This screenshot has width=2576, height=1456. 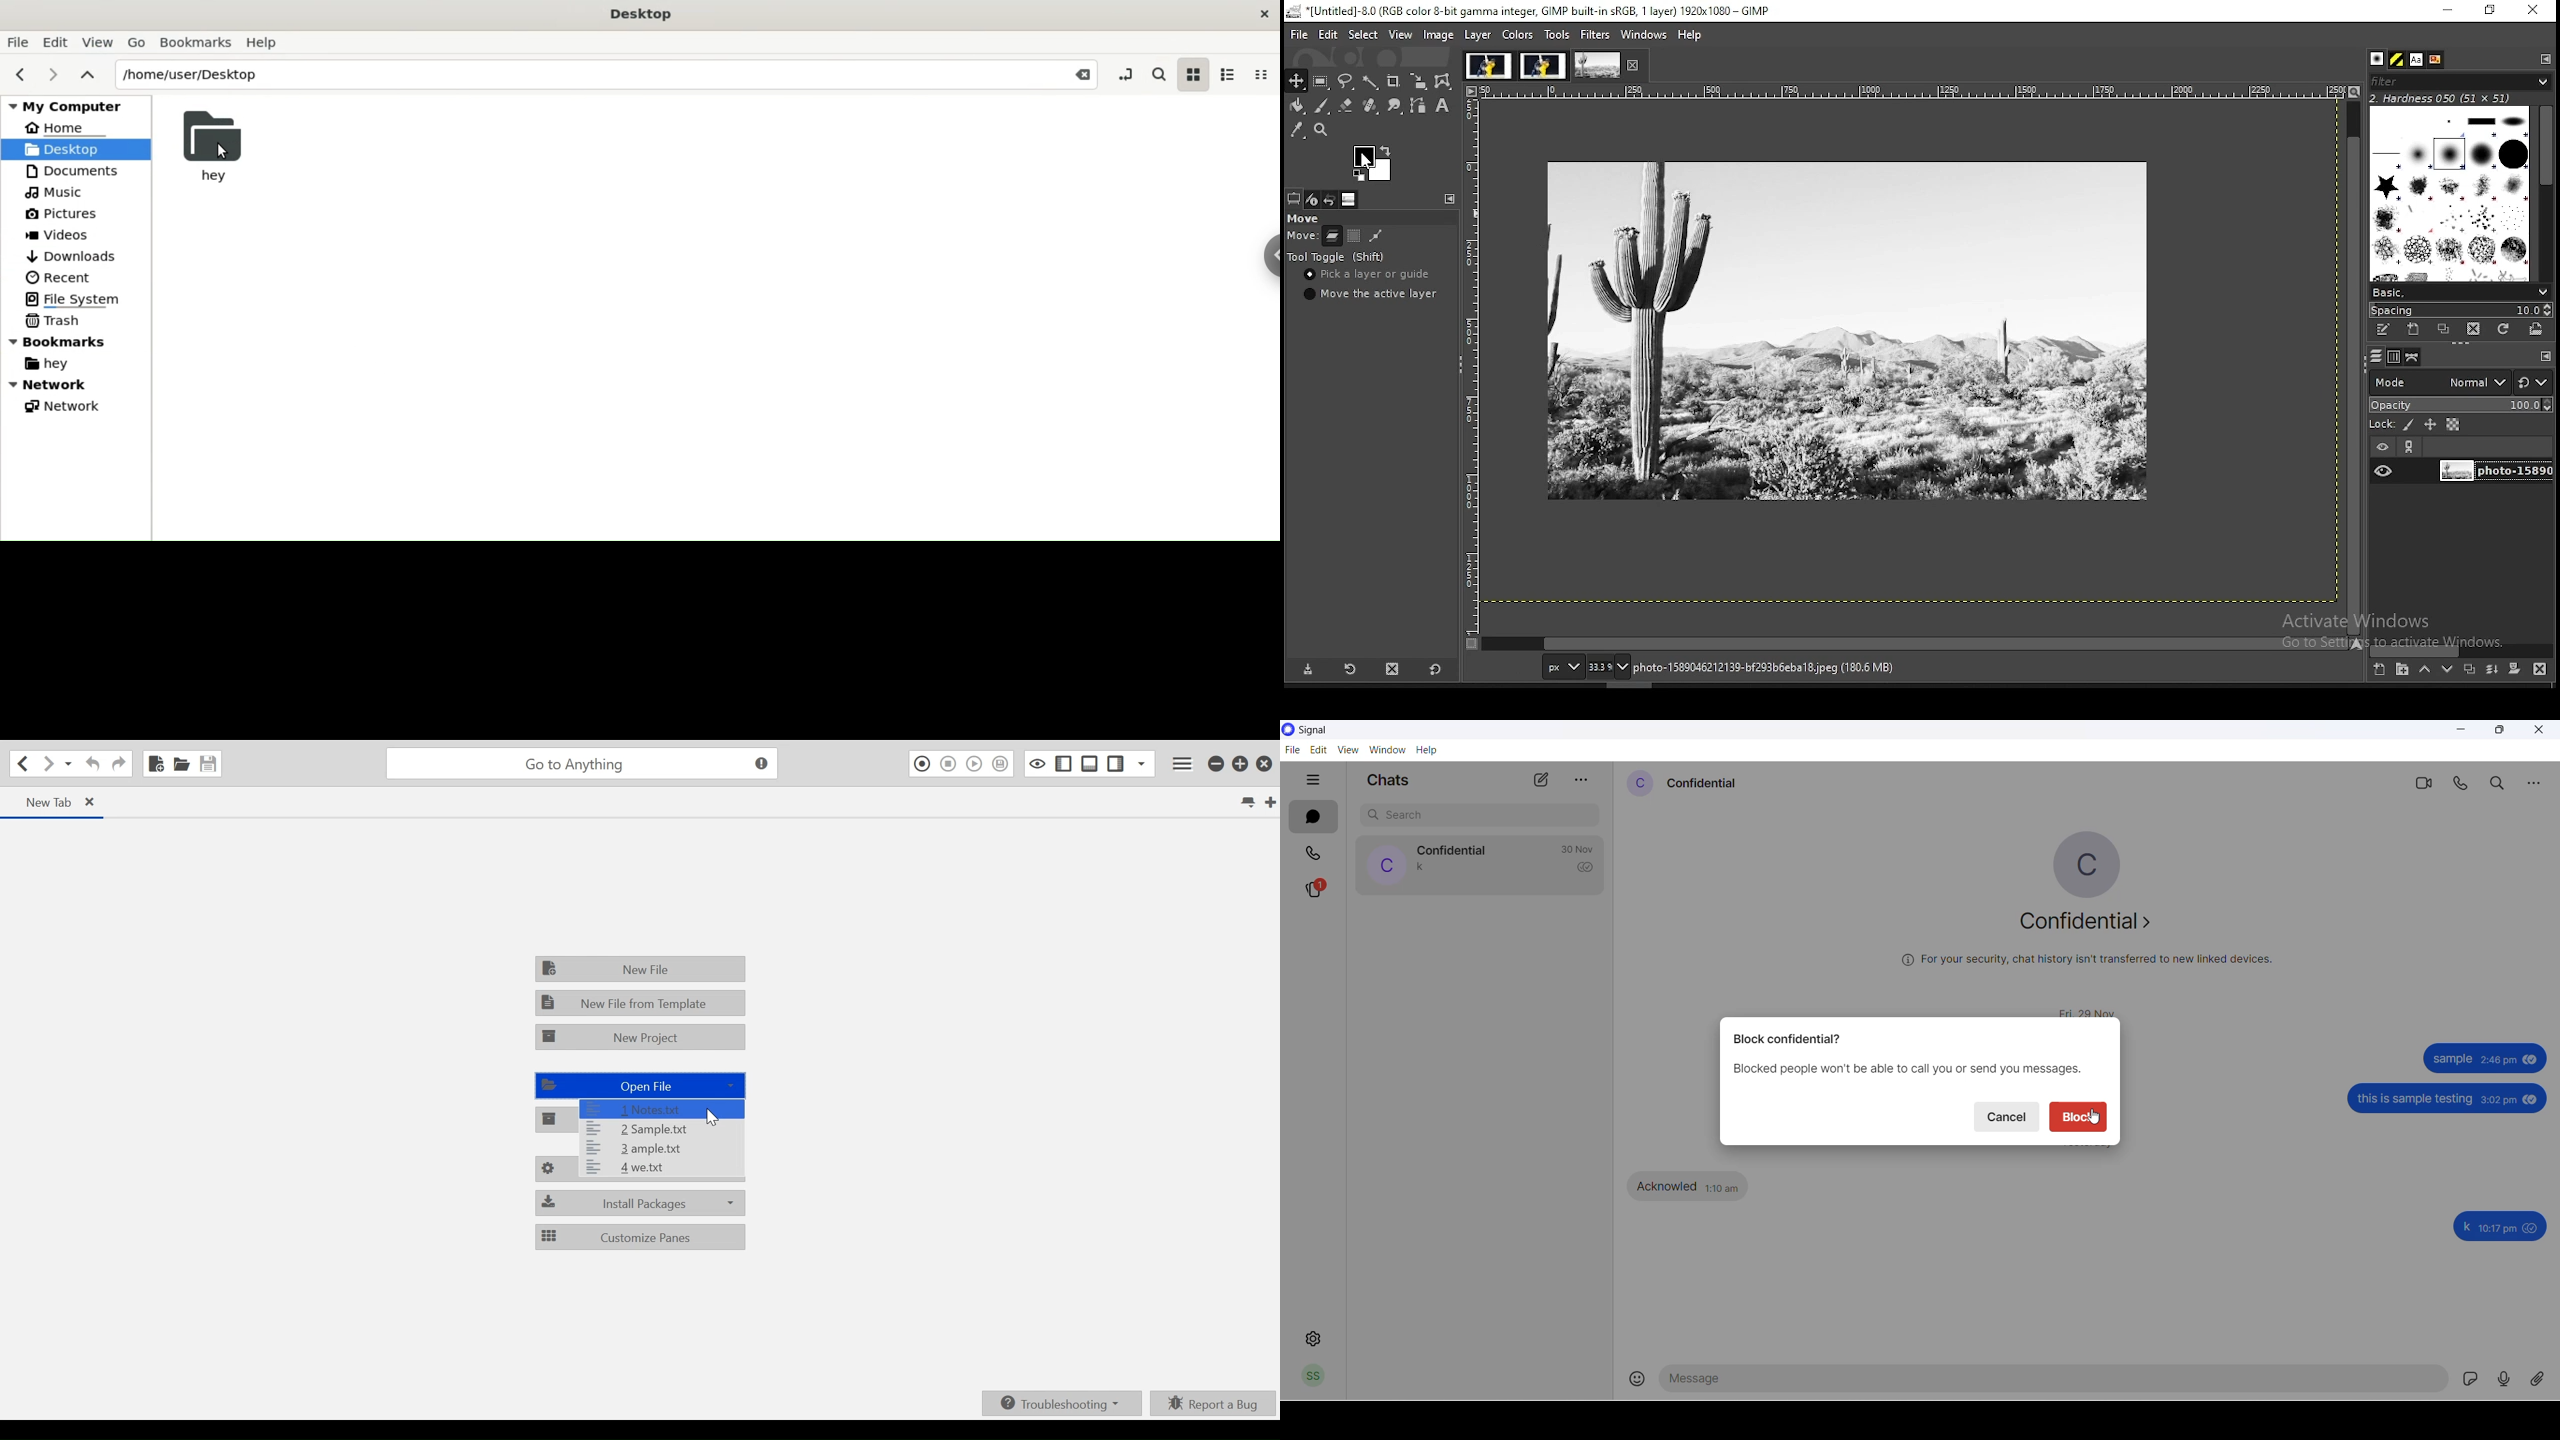 I want to click on List all tabs, so click(x=1247, y=801).